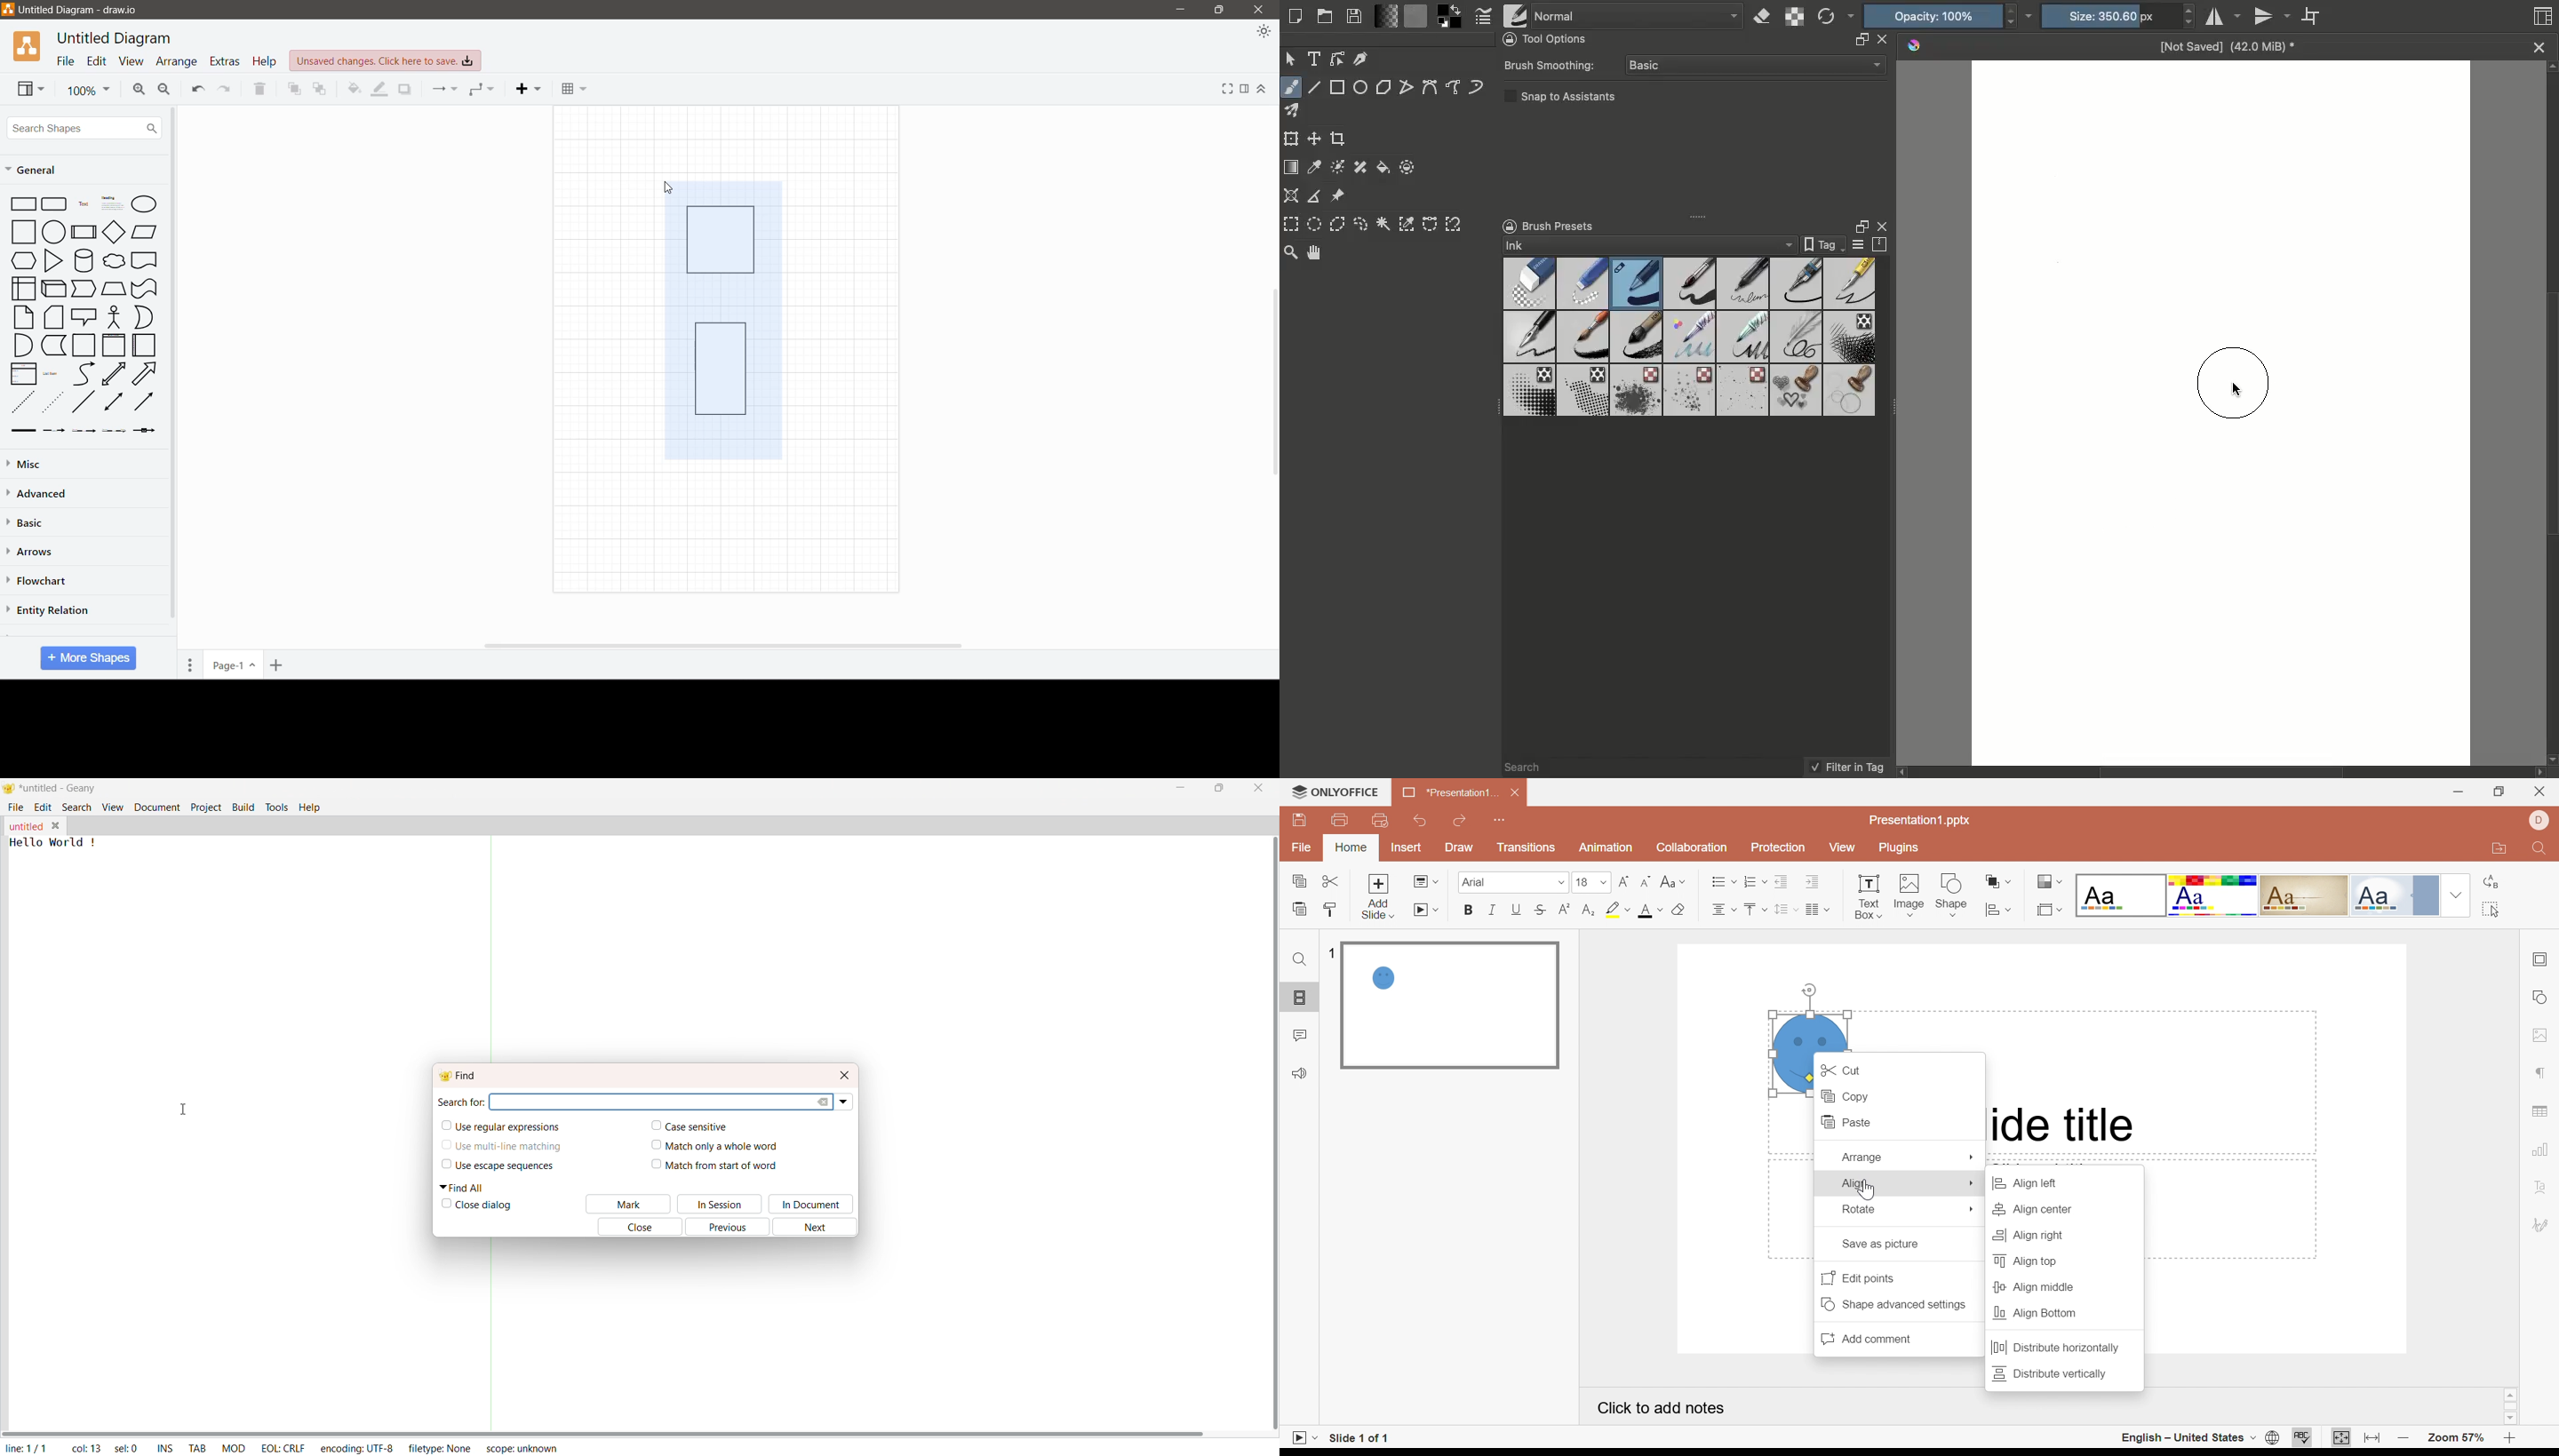 The width and height of the screenshot is (2576, 1456). What do you see at coordinates (1338, 223) in the screenshot?
I see `Polygonal selection tool` at bounding box center [1338, 223].